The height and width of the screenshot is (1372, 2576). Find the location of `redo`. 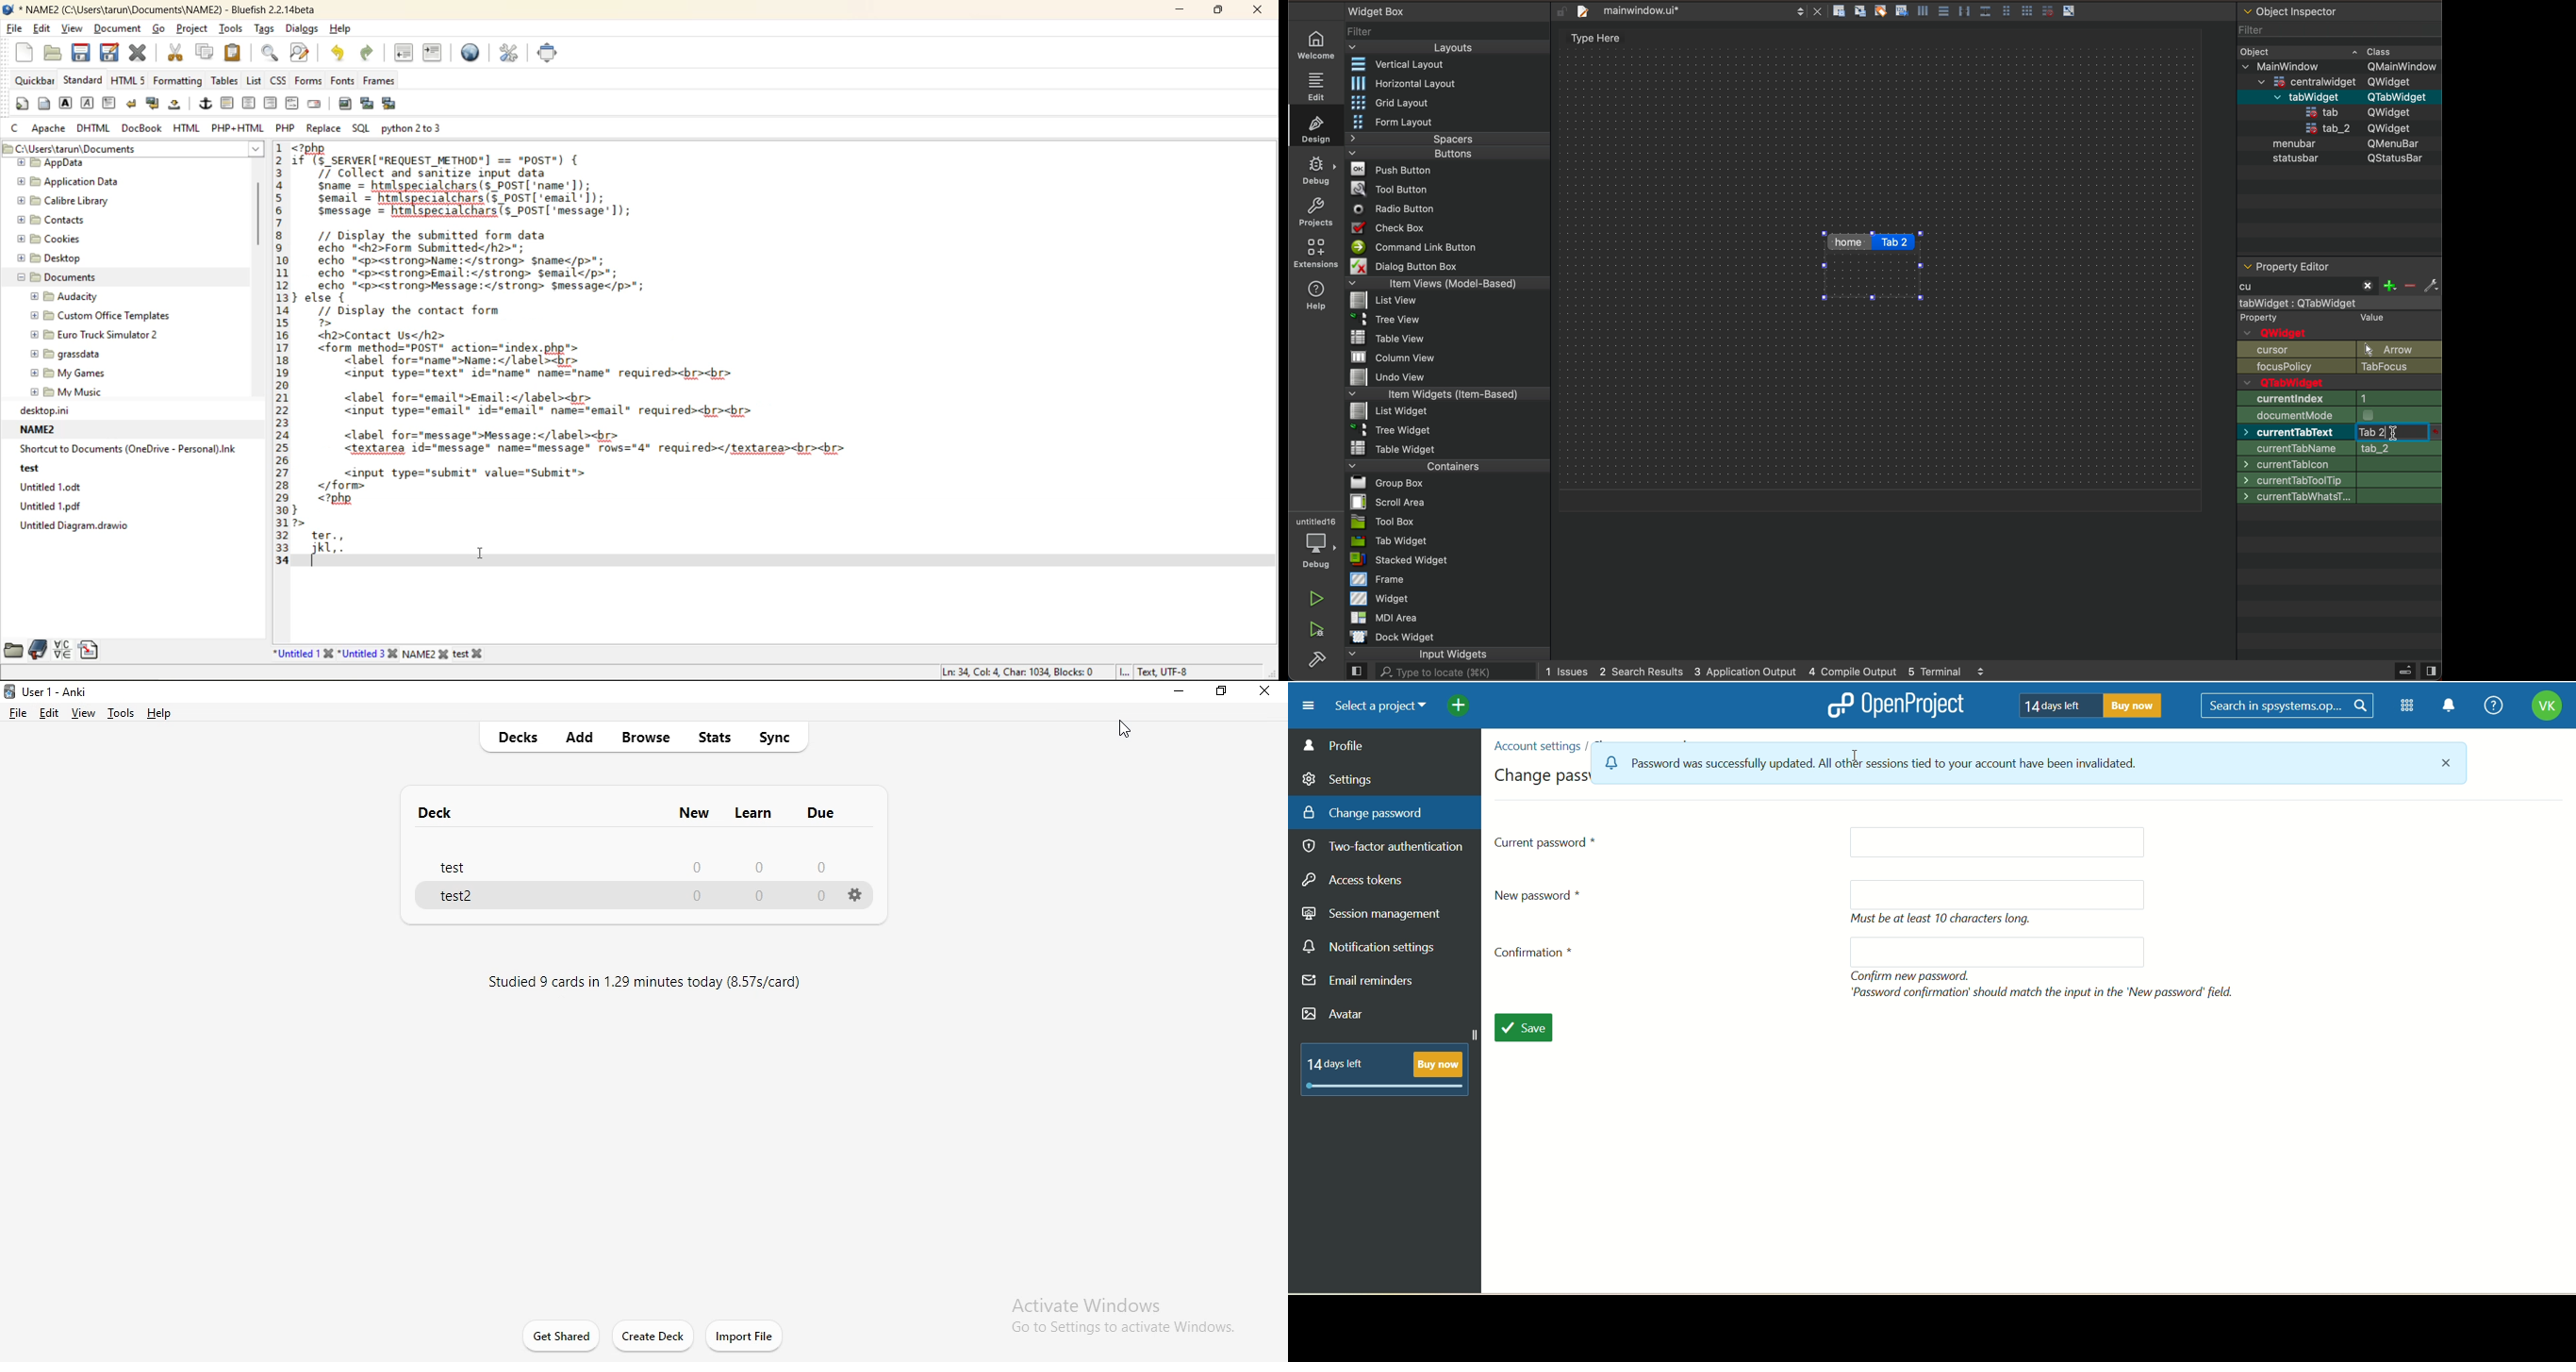

redo is located at coordinates (374, 52).